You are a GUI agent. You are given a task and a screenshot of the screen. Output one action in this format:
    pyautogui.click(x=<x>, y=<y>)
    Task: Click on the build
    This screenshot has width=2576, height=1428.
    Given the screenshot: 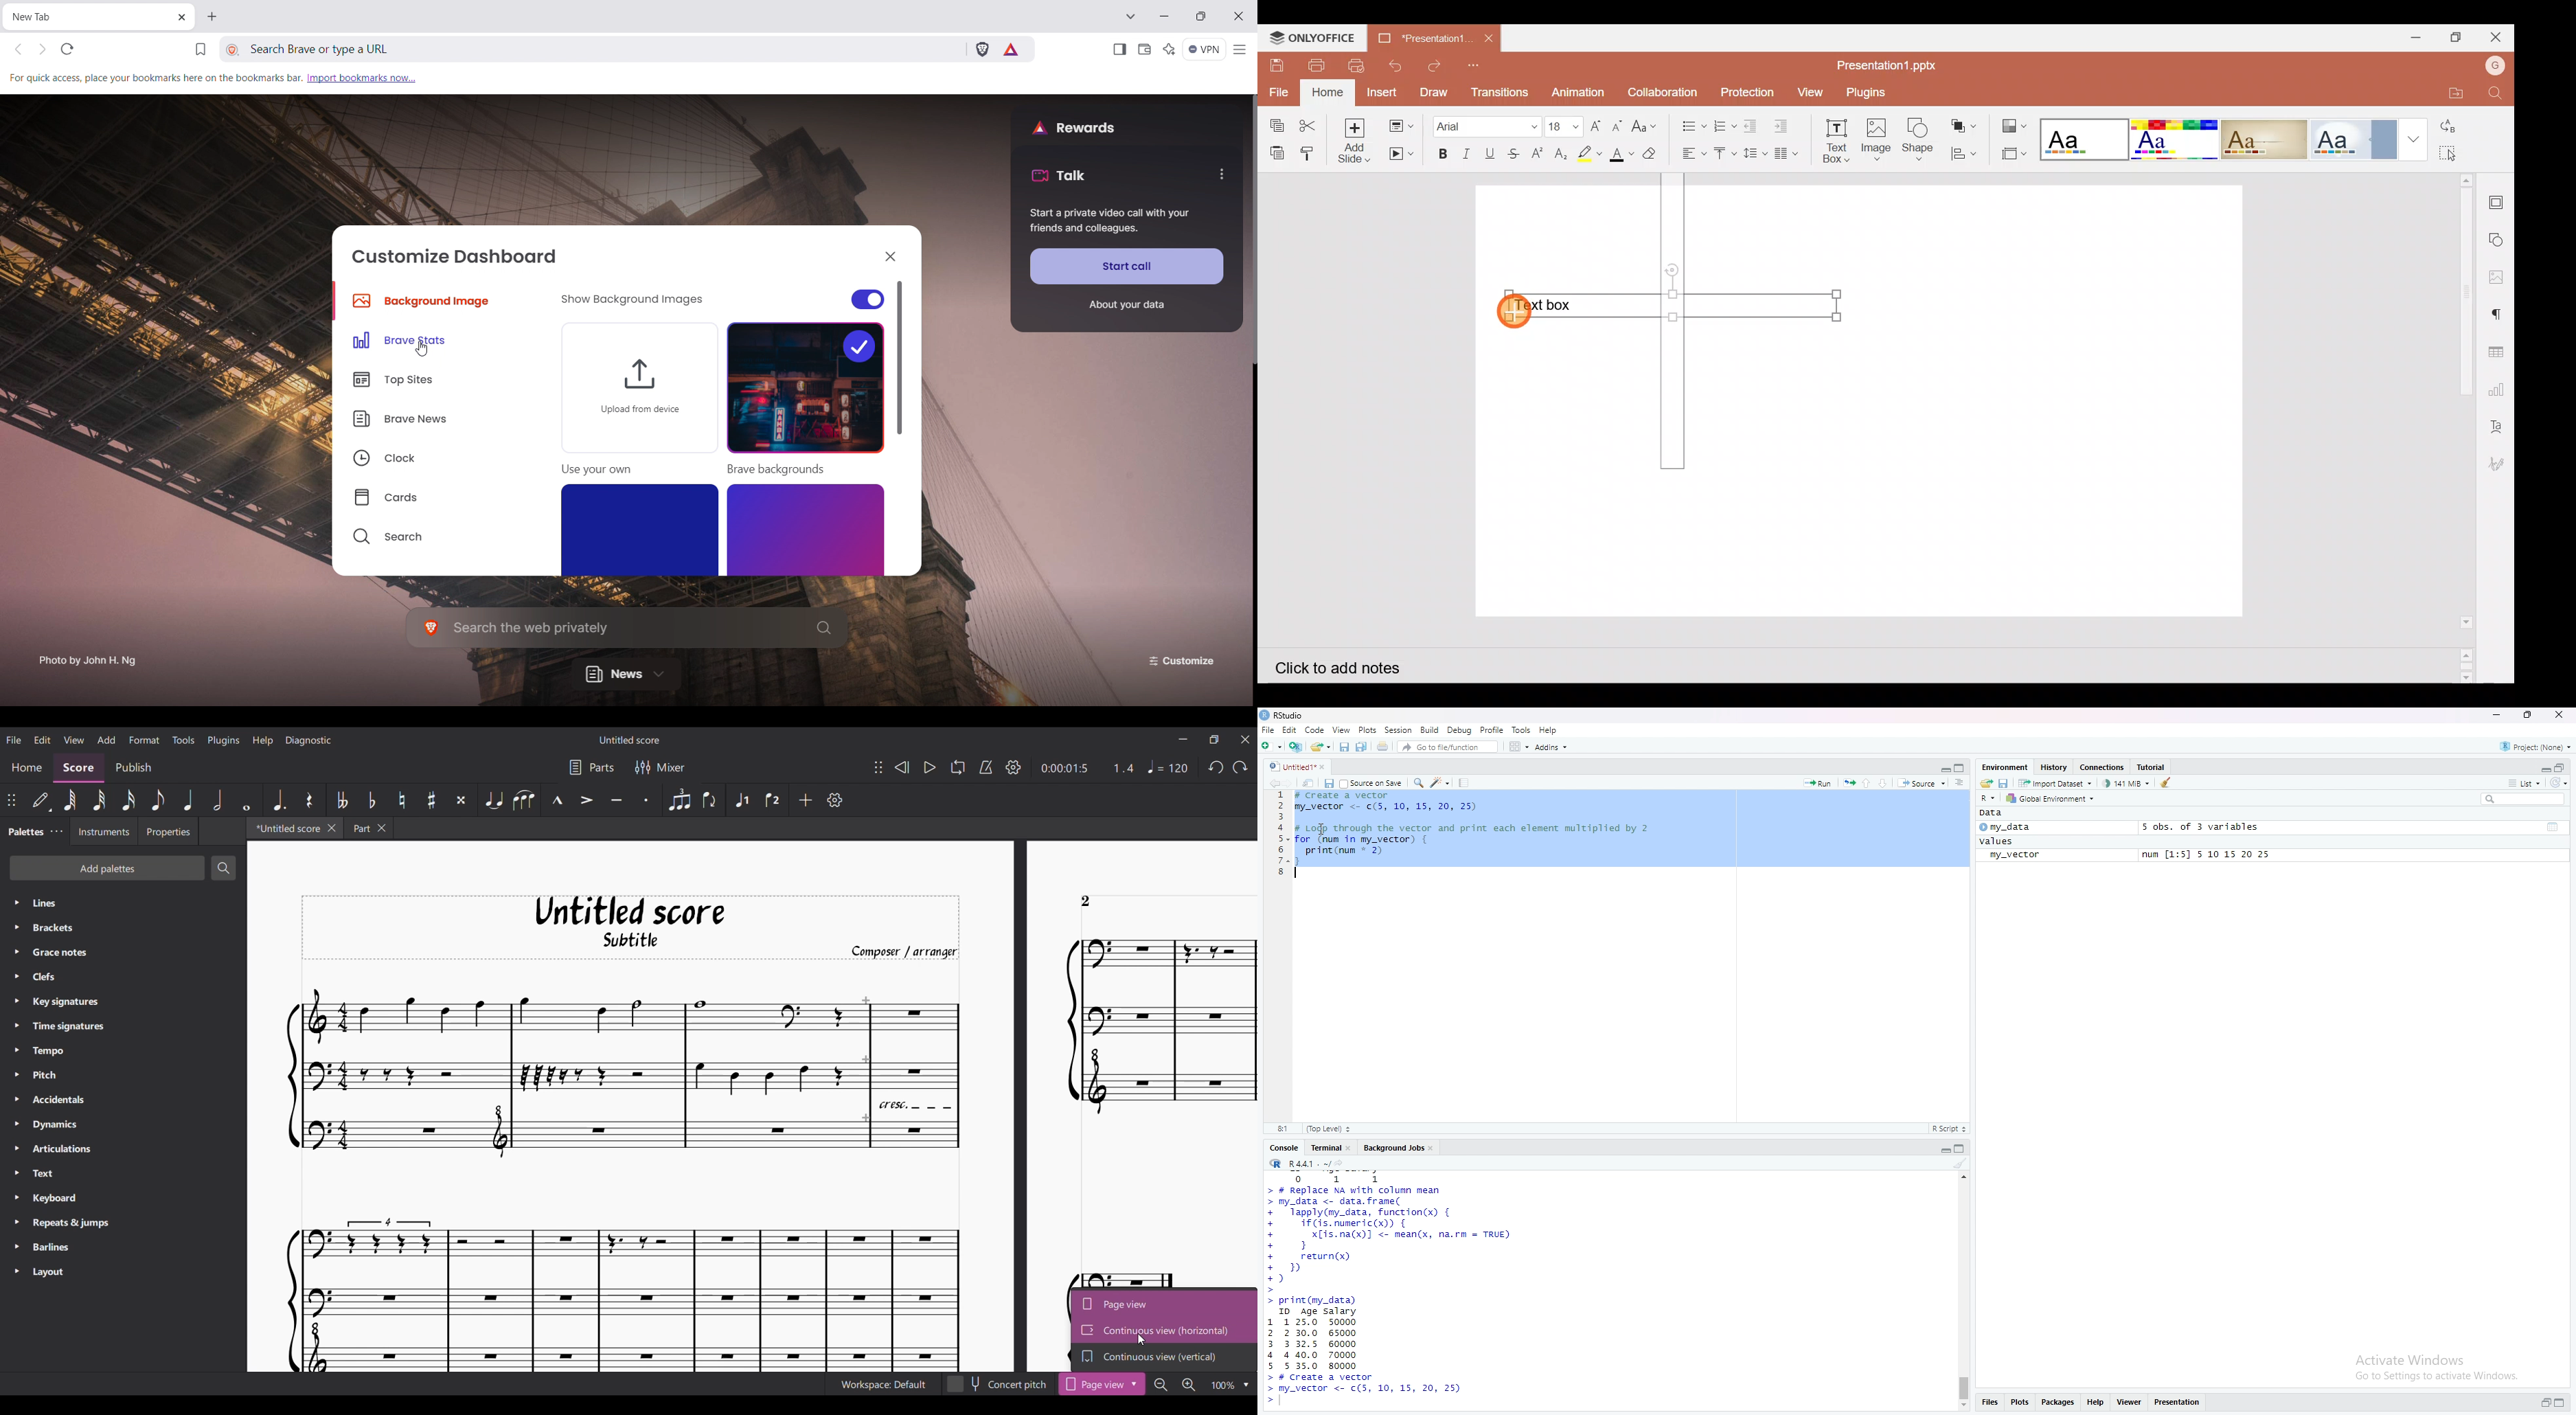 What is the action you would take?
    pyautogui.click(x=1430, y=729)
    